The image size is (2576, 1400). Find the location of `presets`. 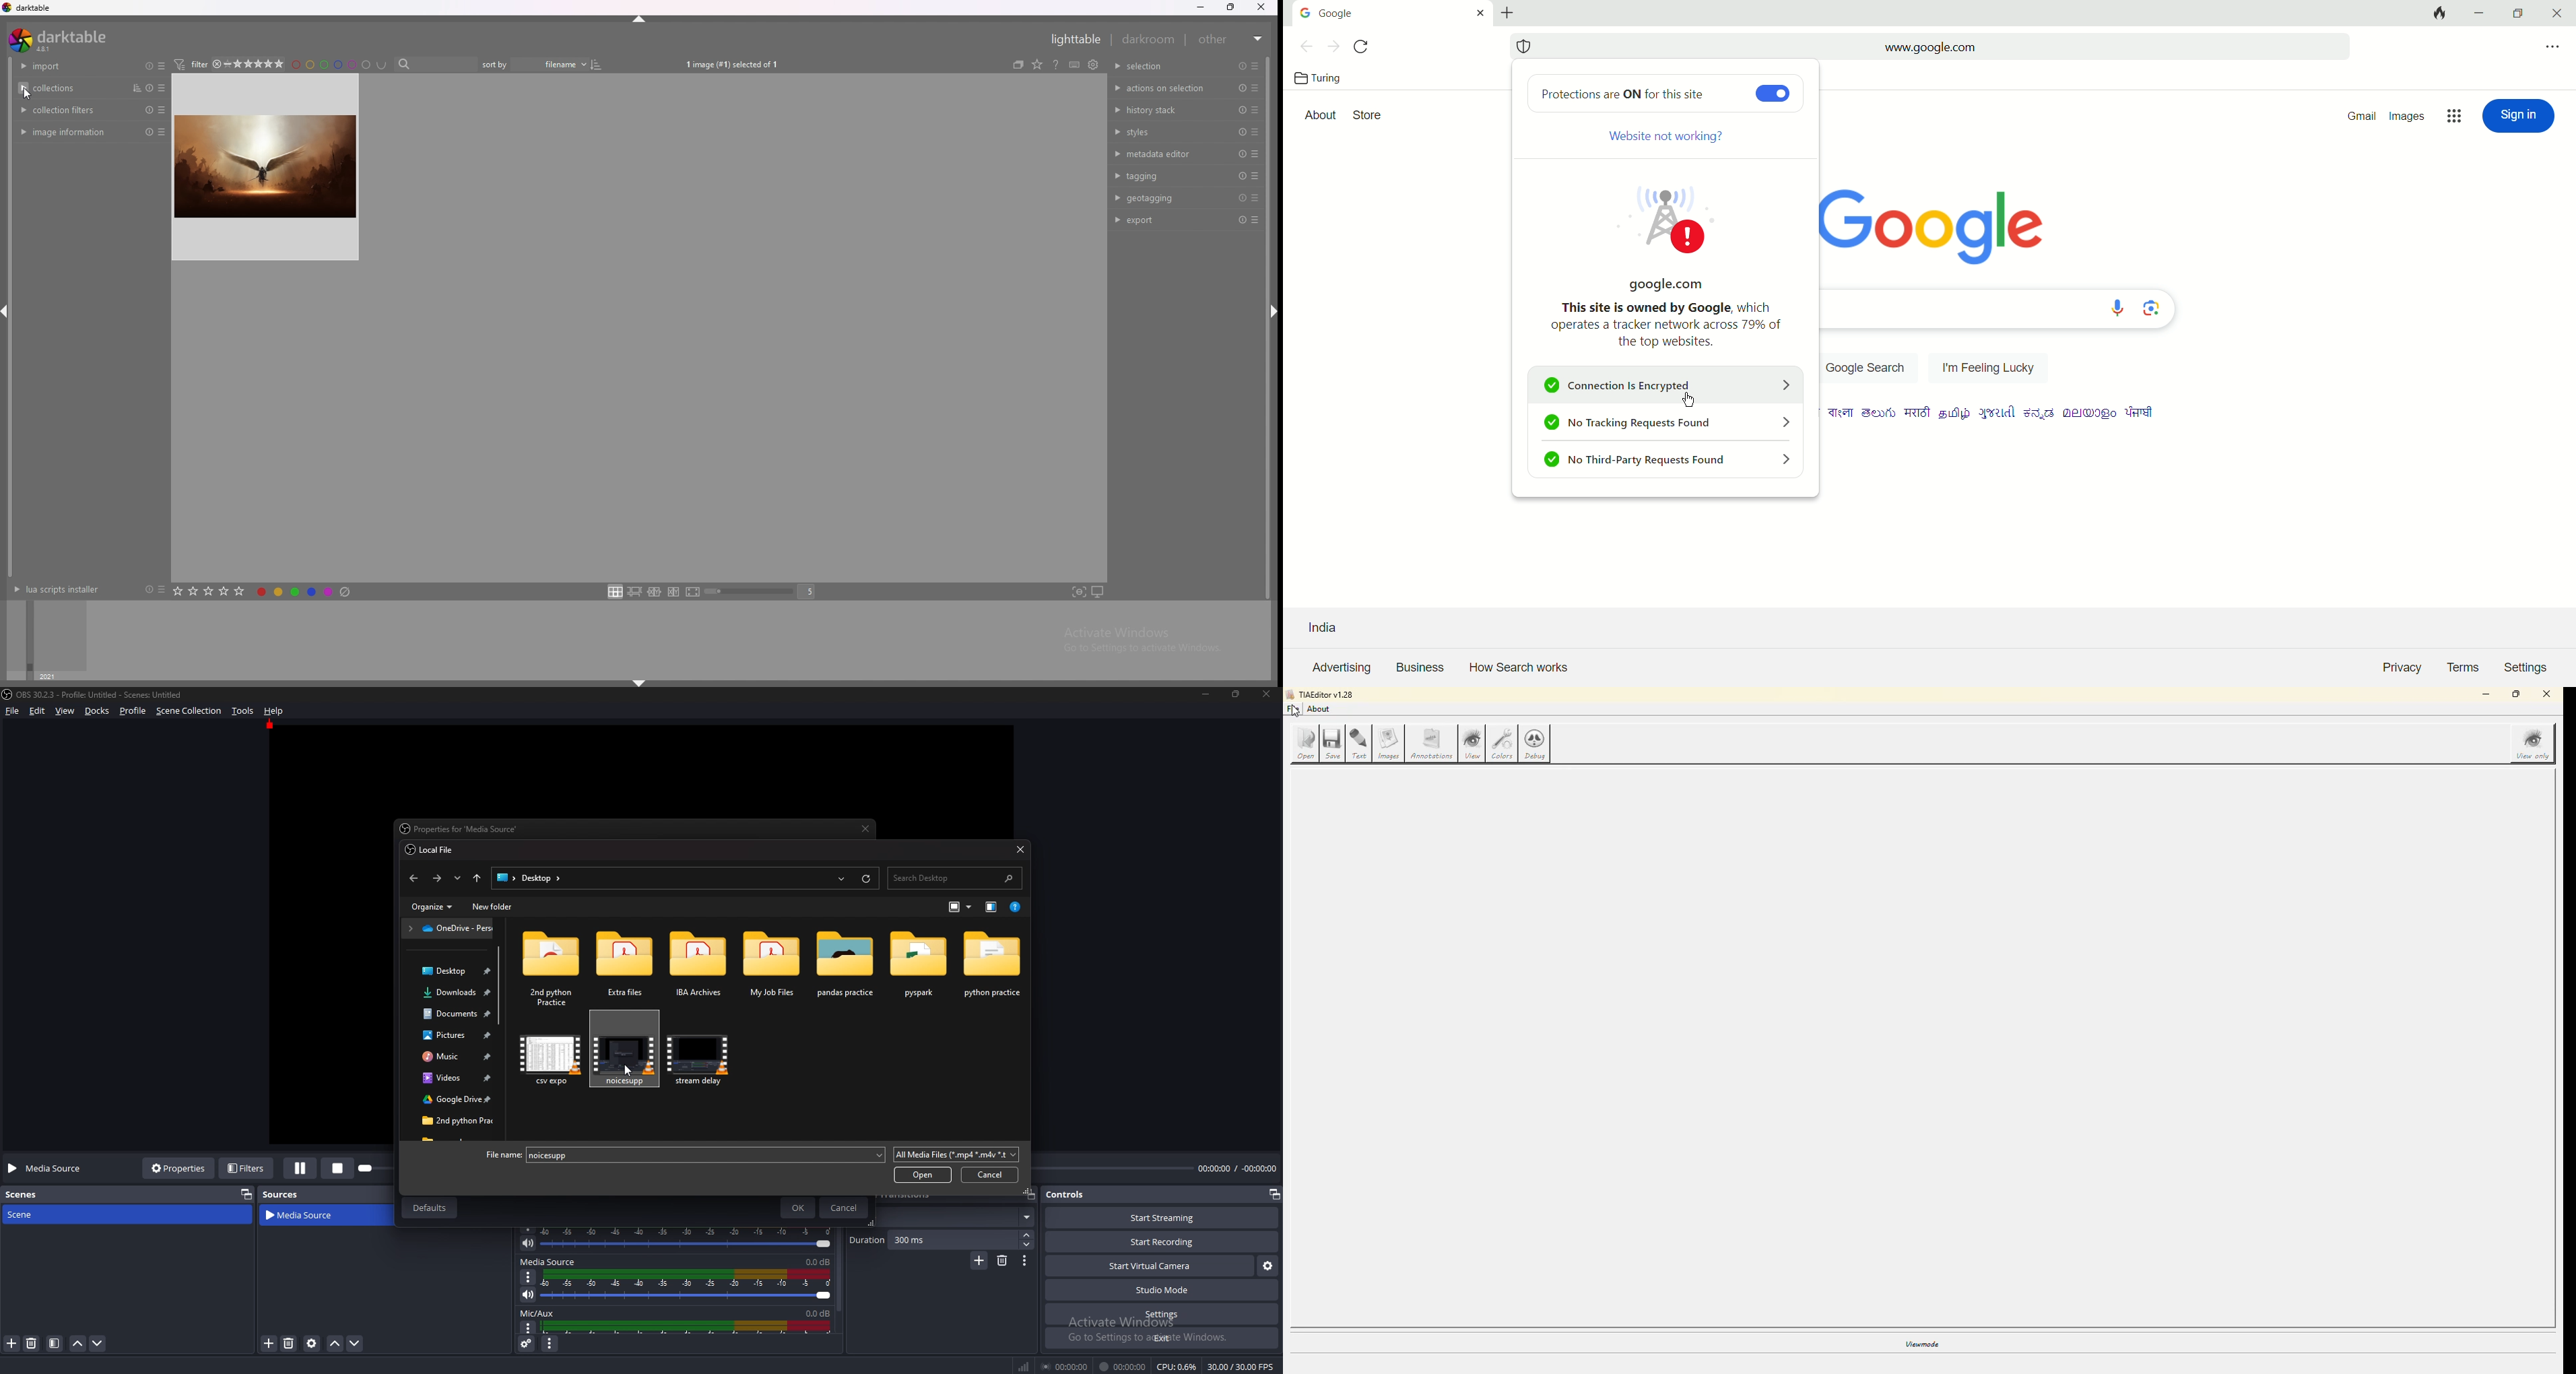

presets is located at coordinates (164, 66).